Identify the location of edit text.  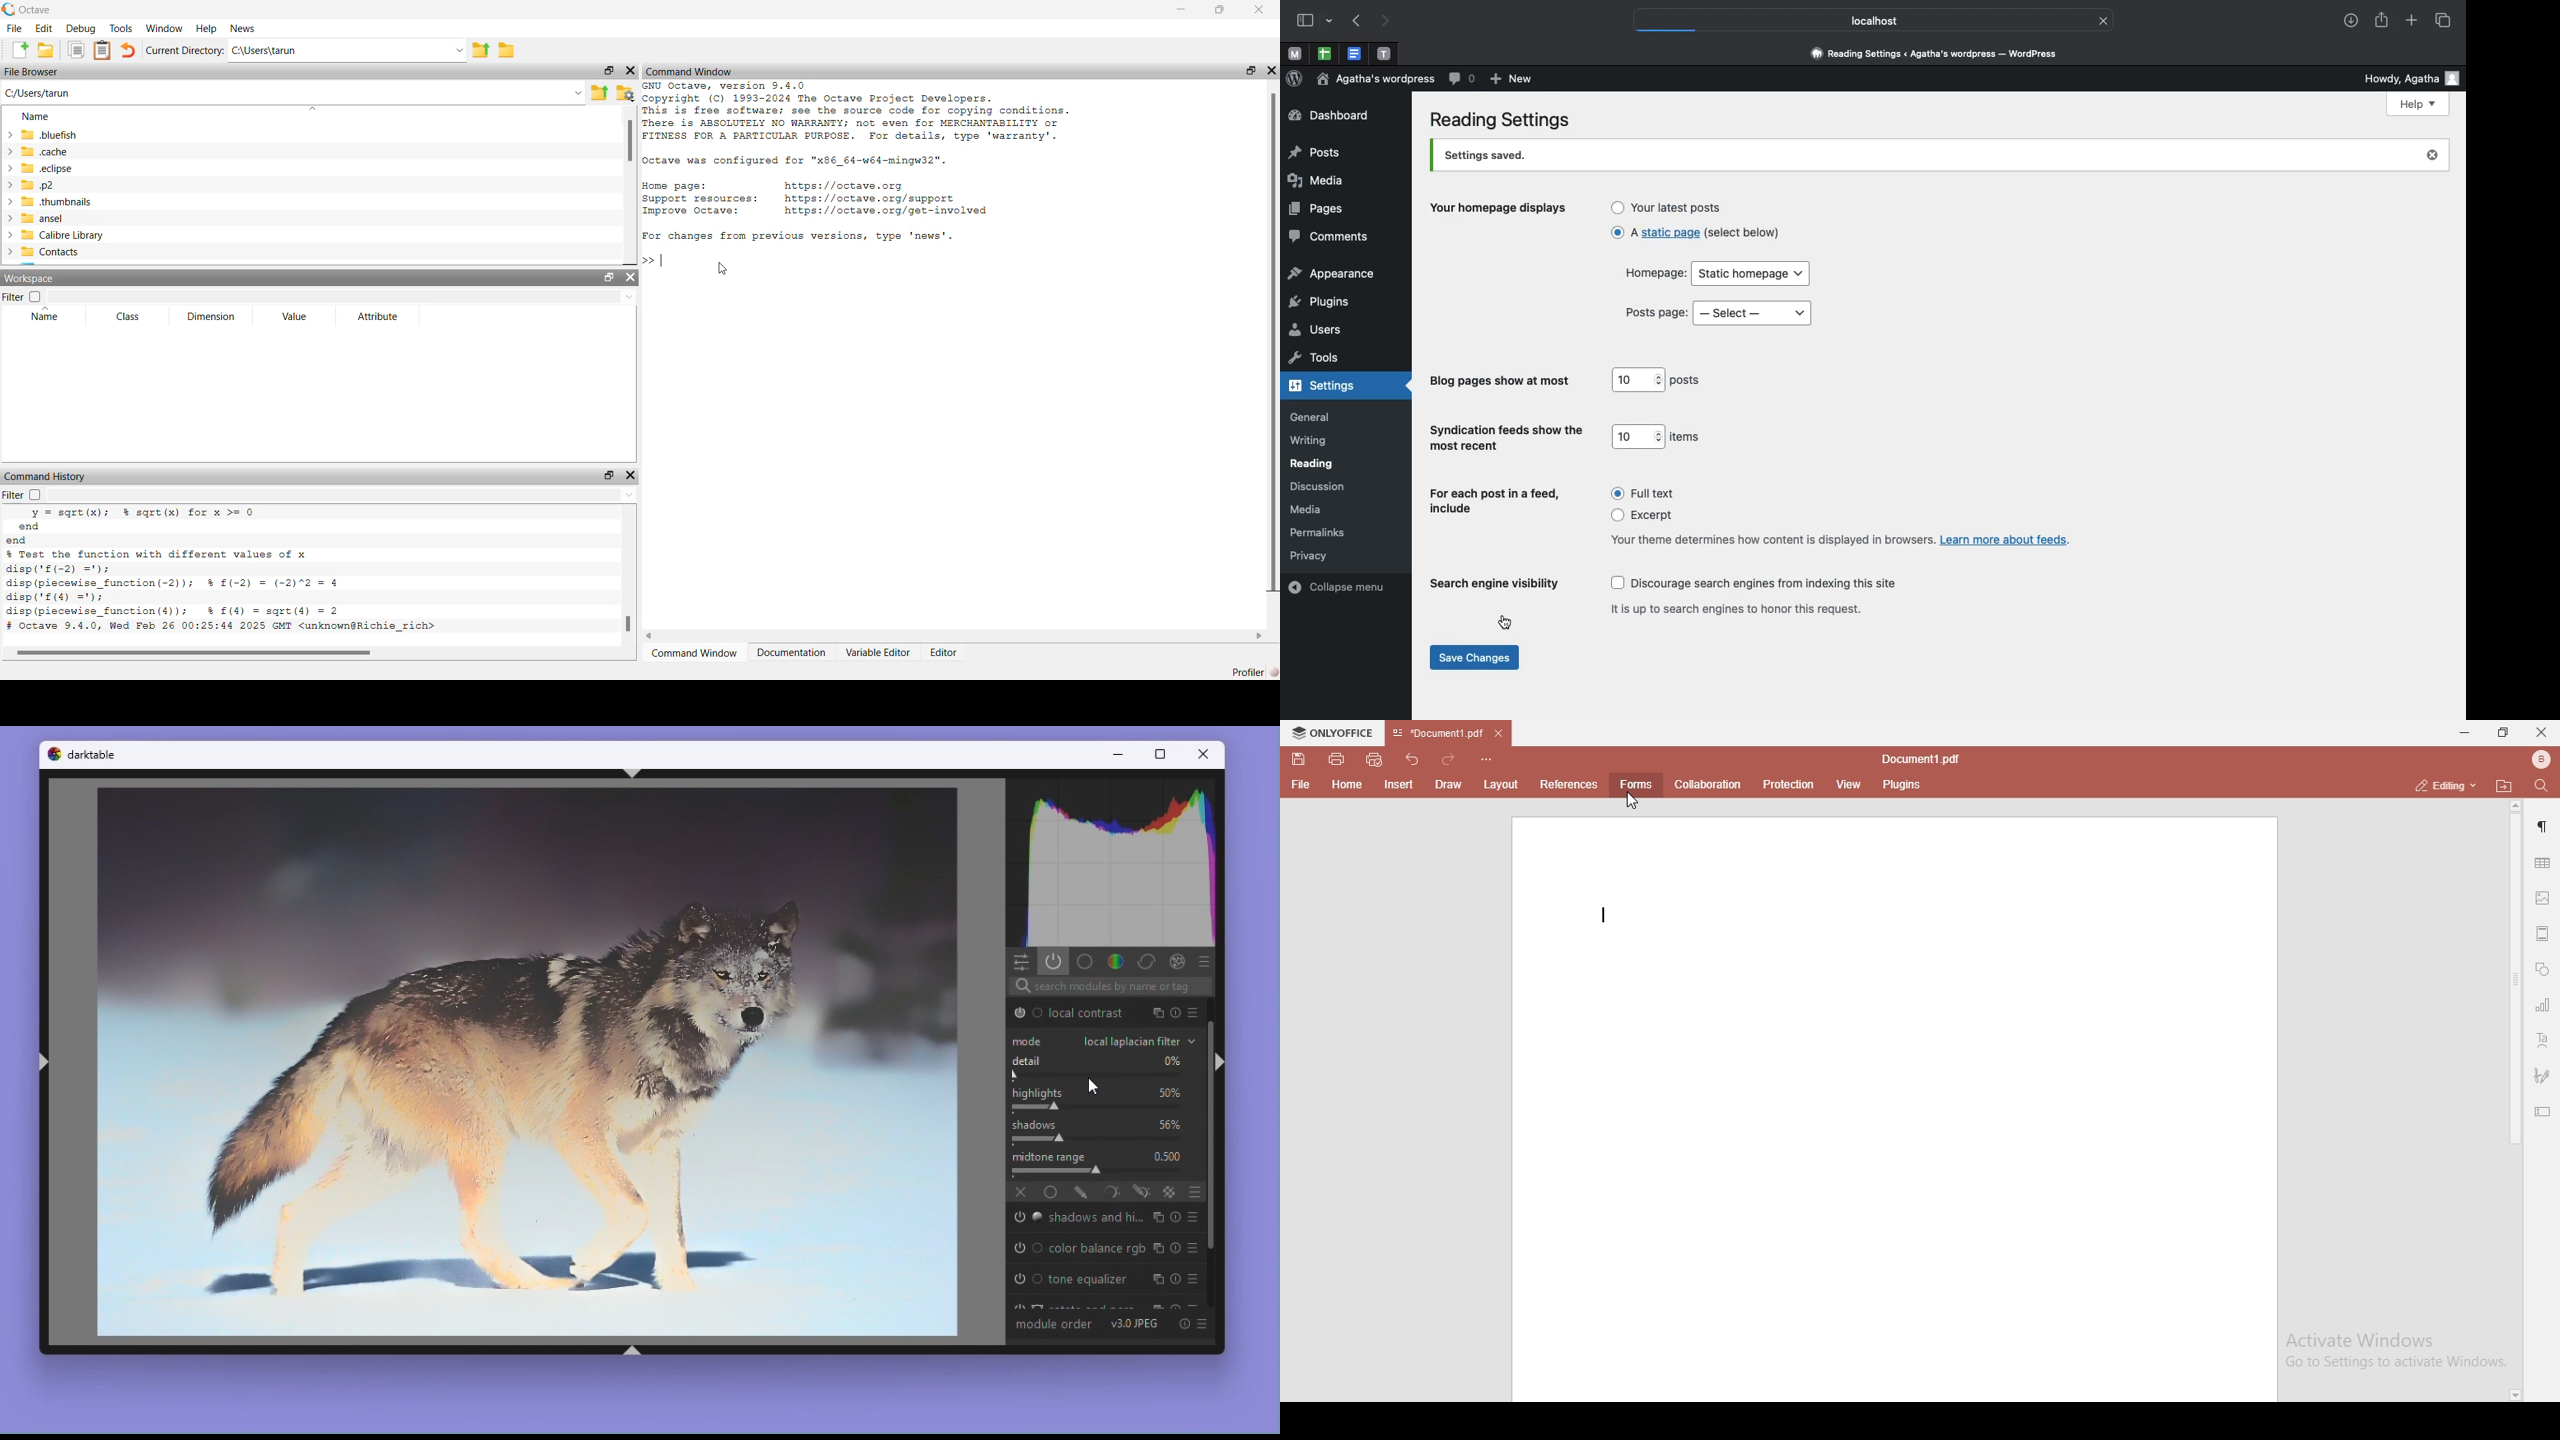
(2546, 1114).